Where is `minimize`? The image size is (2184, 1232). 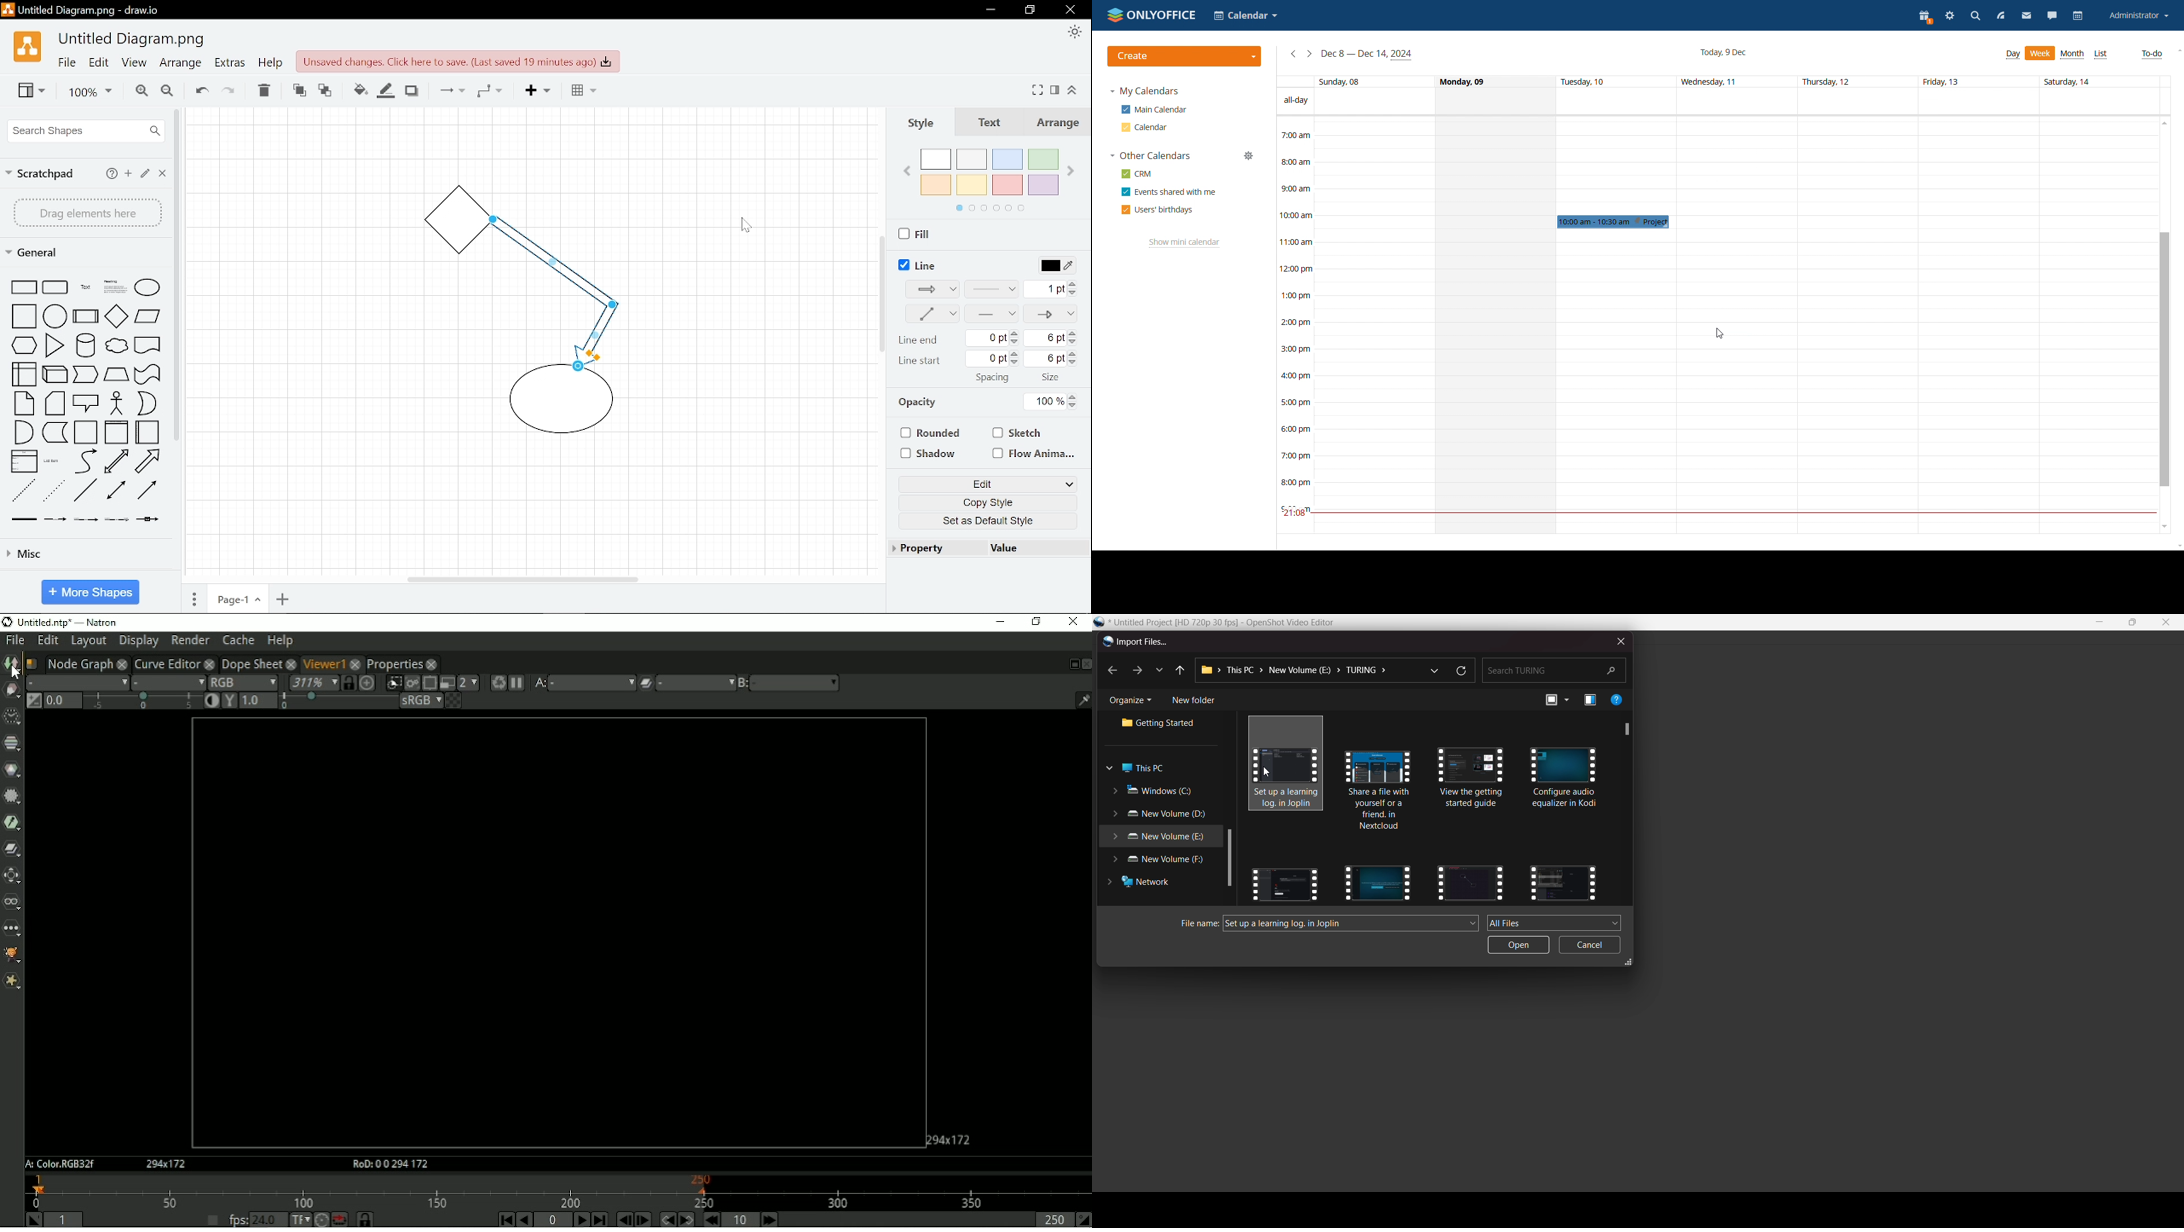
minimize is located at coordinates (1033, 10).